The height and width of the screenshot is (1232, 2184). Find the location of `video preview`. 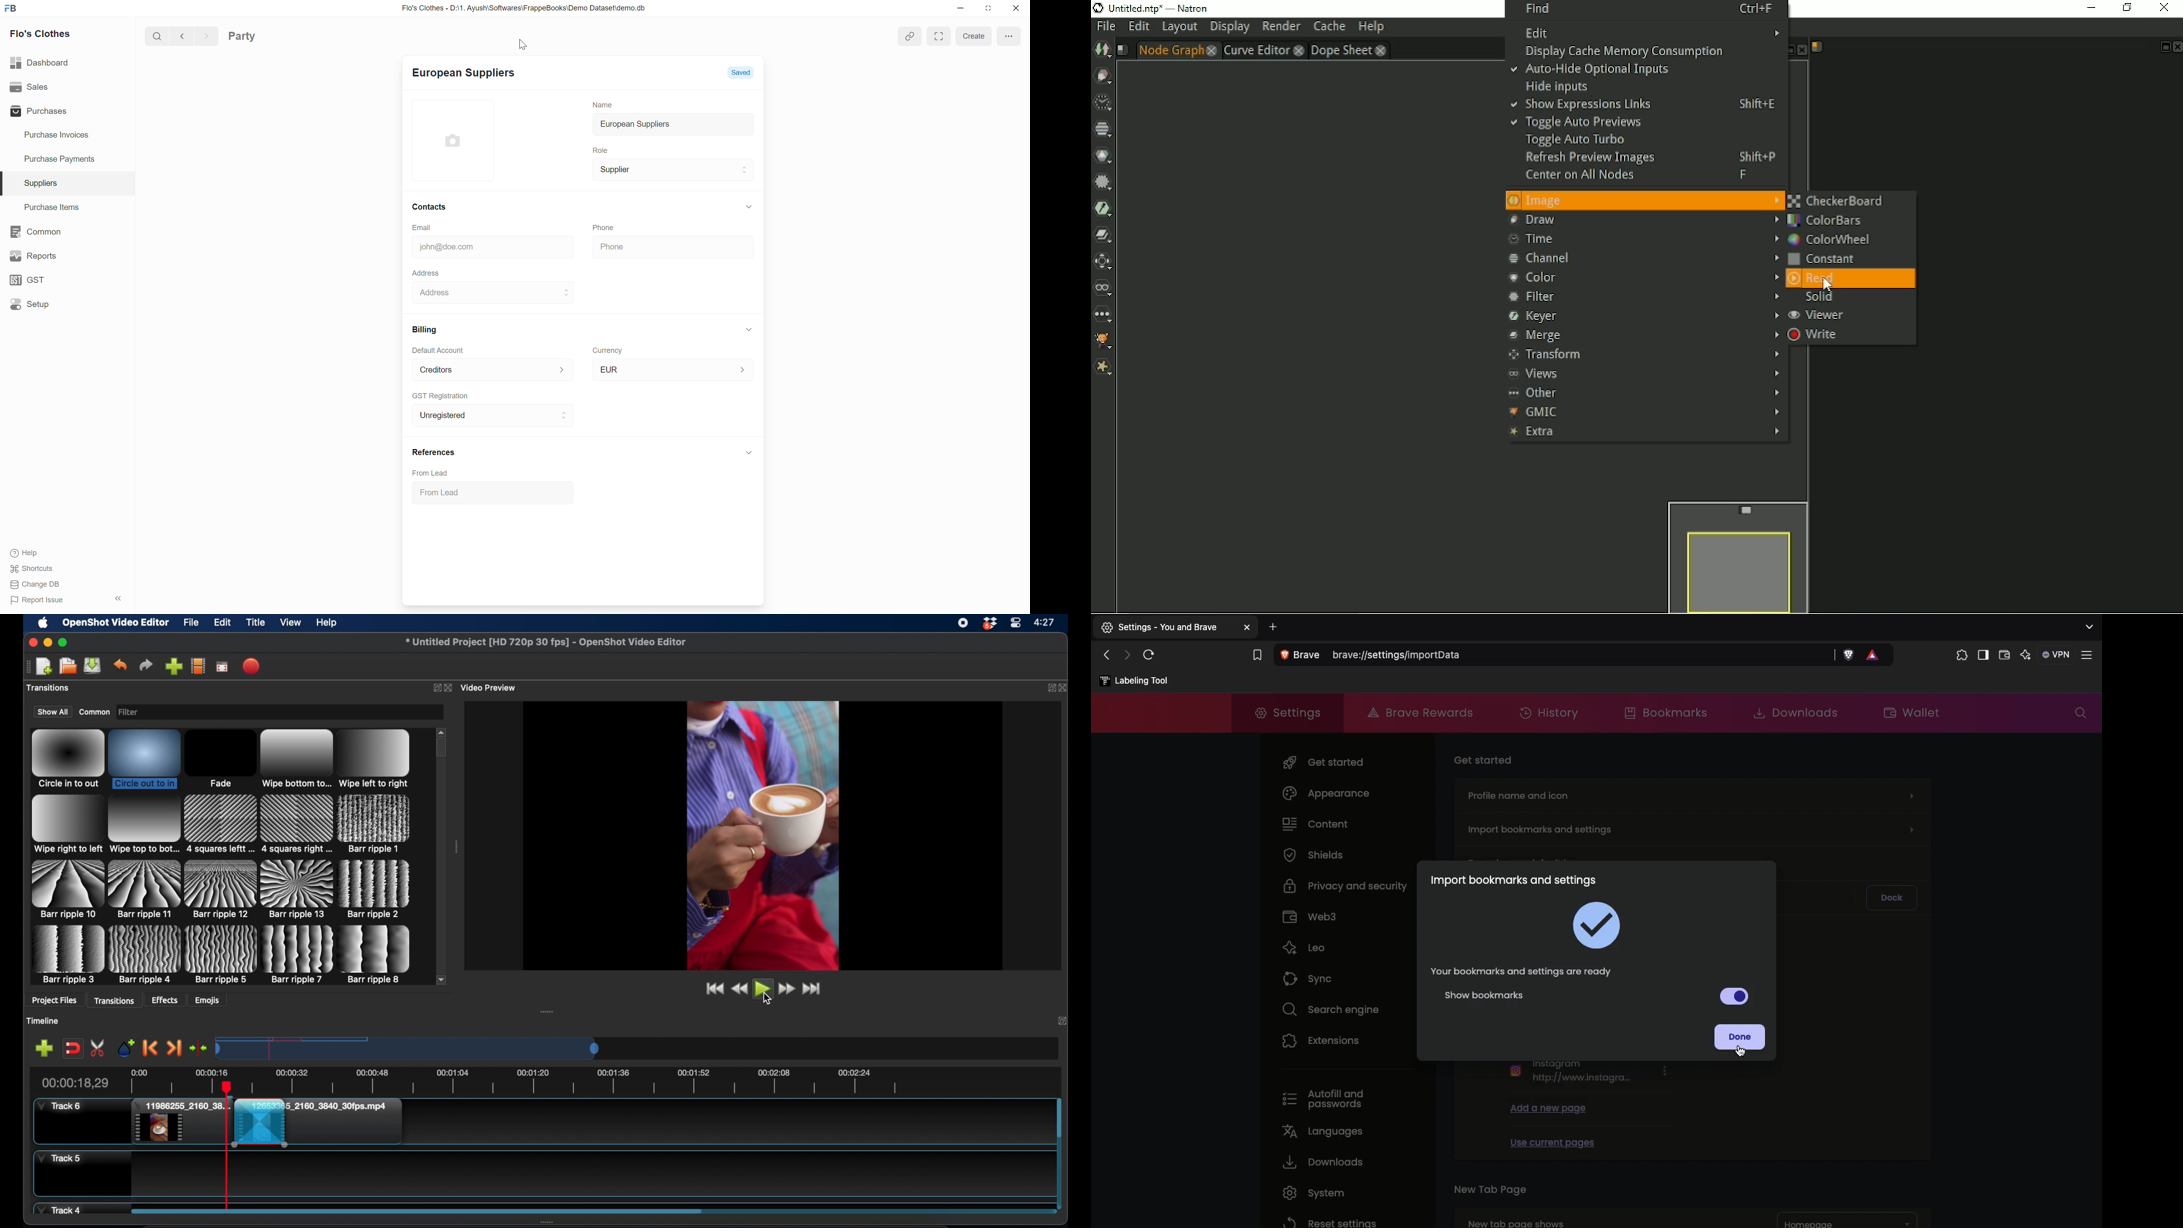

video preview is located at coordinates (763, 835).